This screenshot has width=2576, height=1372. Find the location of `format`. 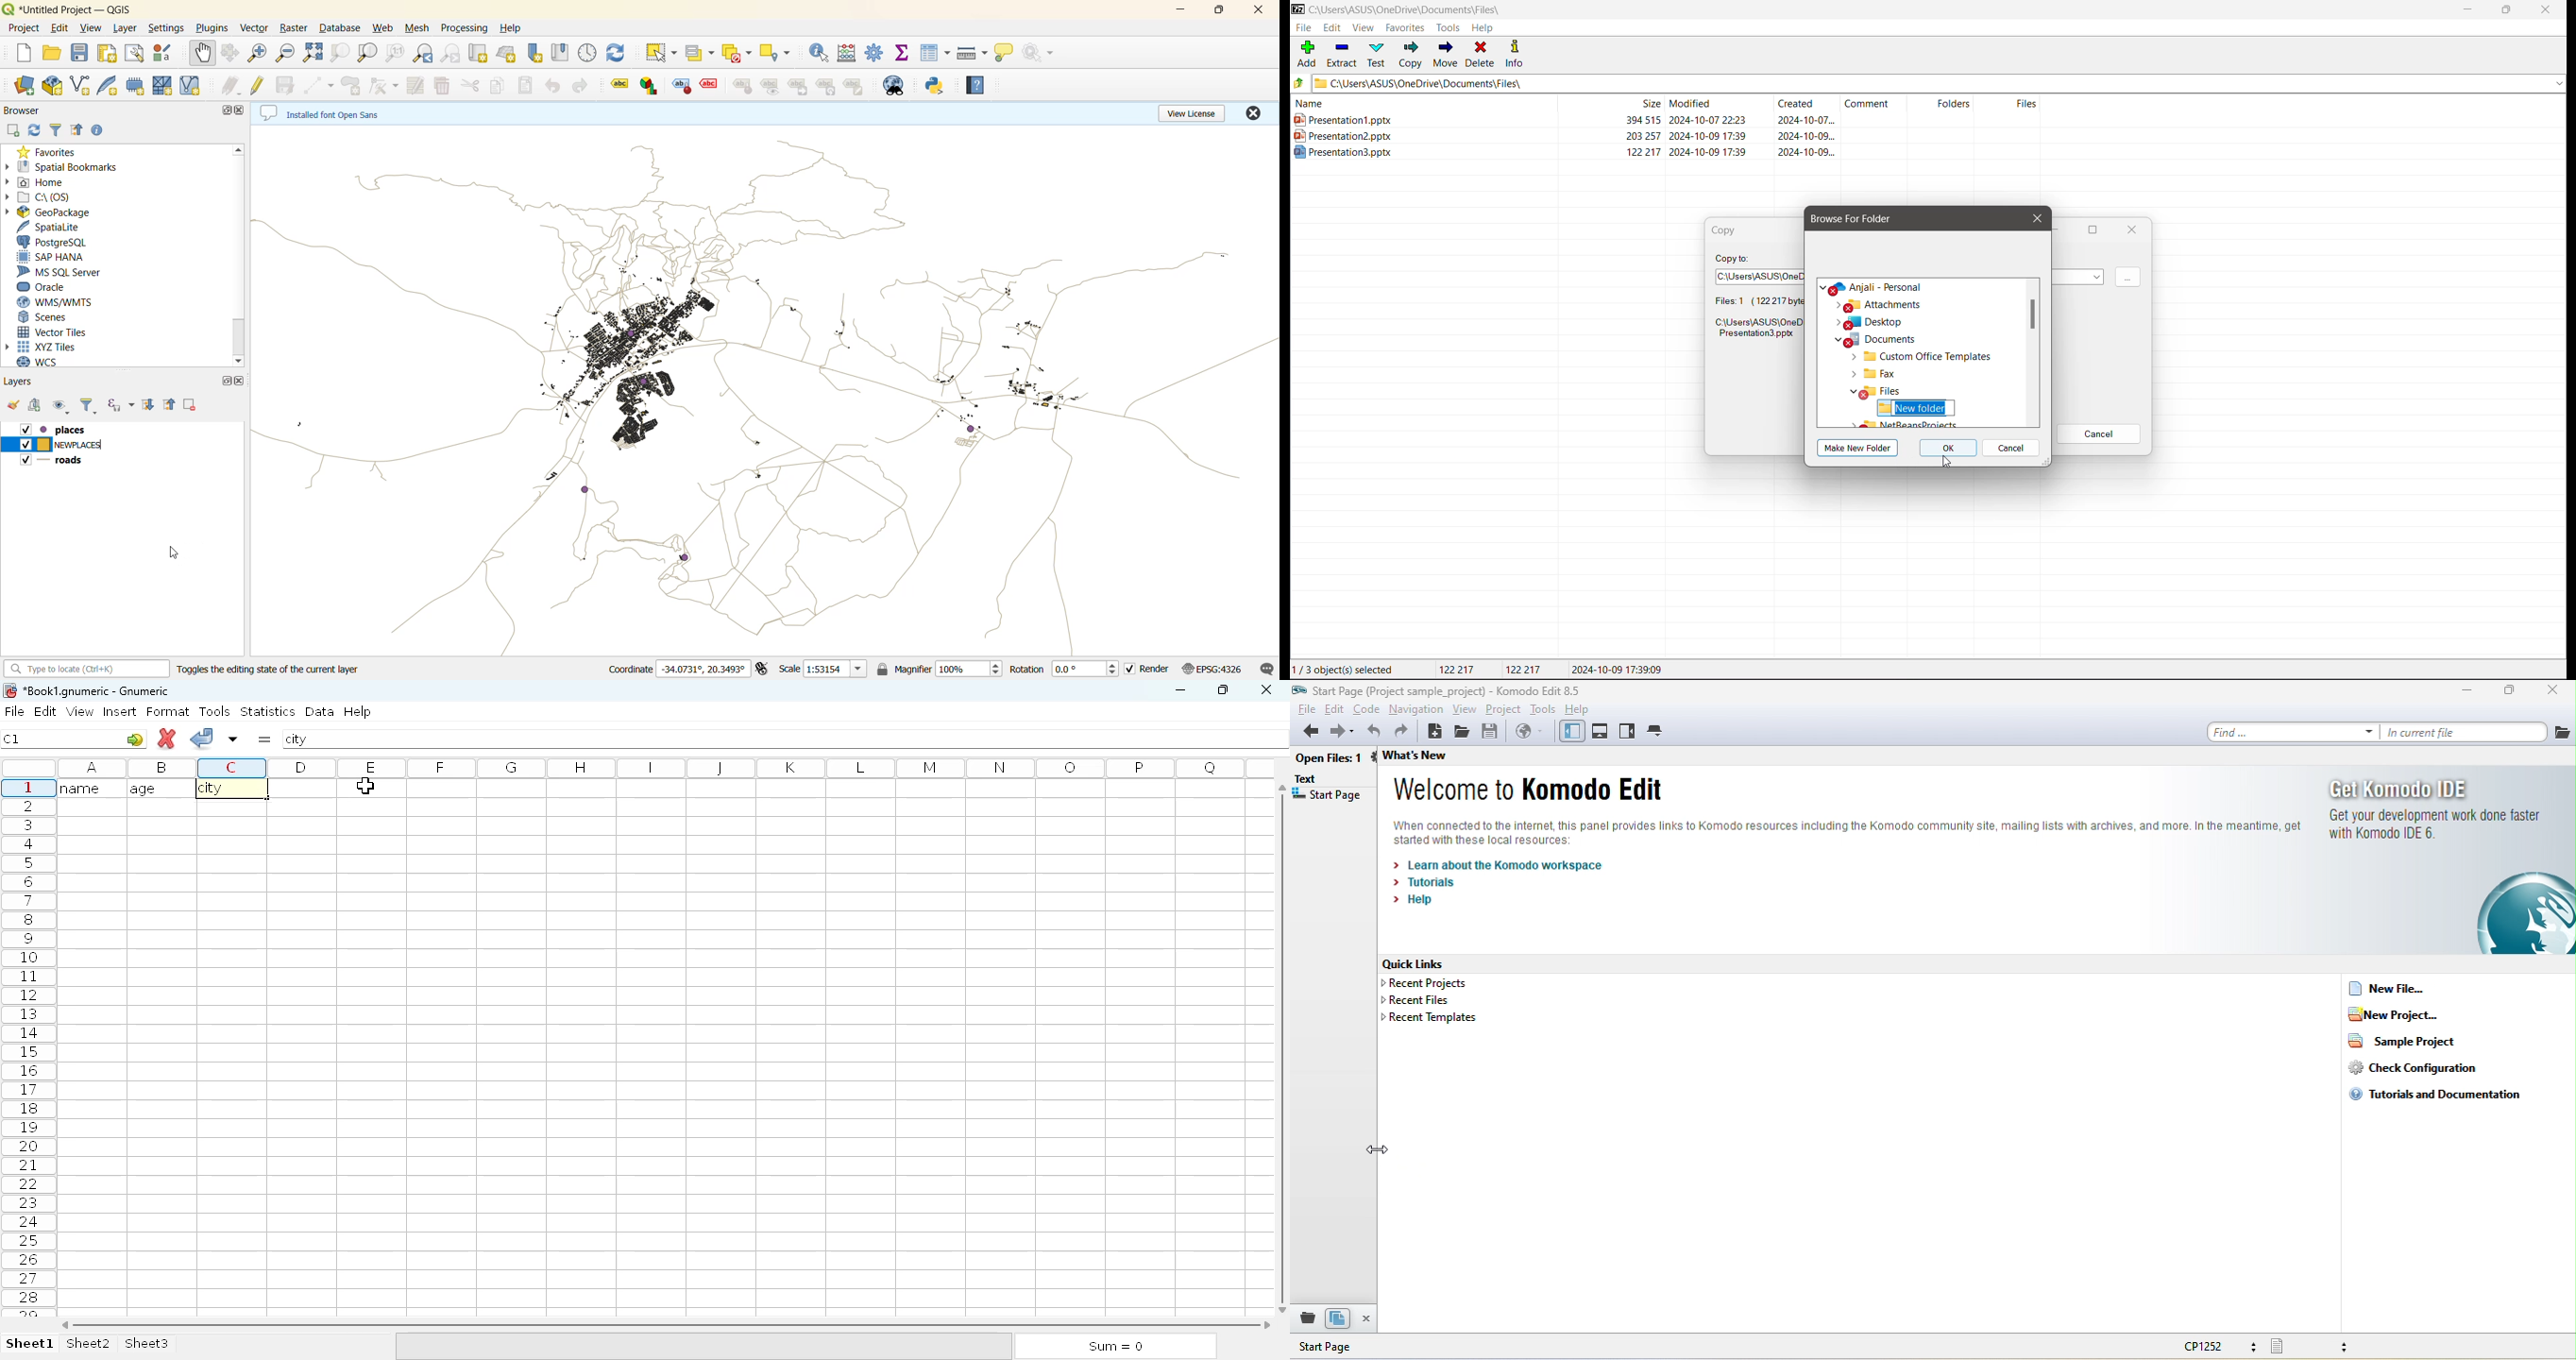

format is located at coordinates (168, 711).